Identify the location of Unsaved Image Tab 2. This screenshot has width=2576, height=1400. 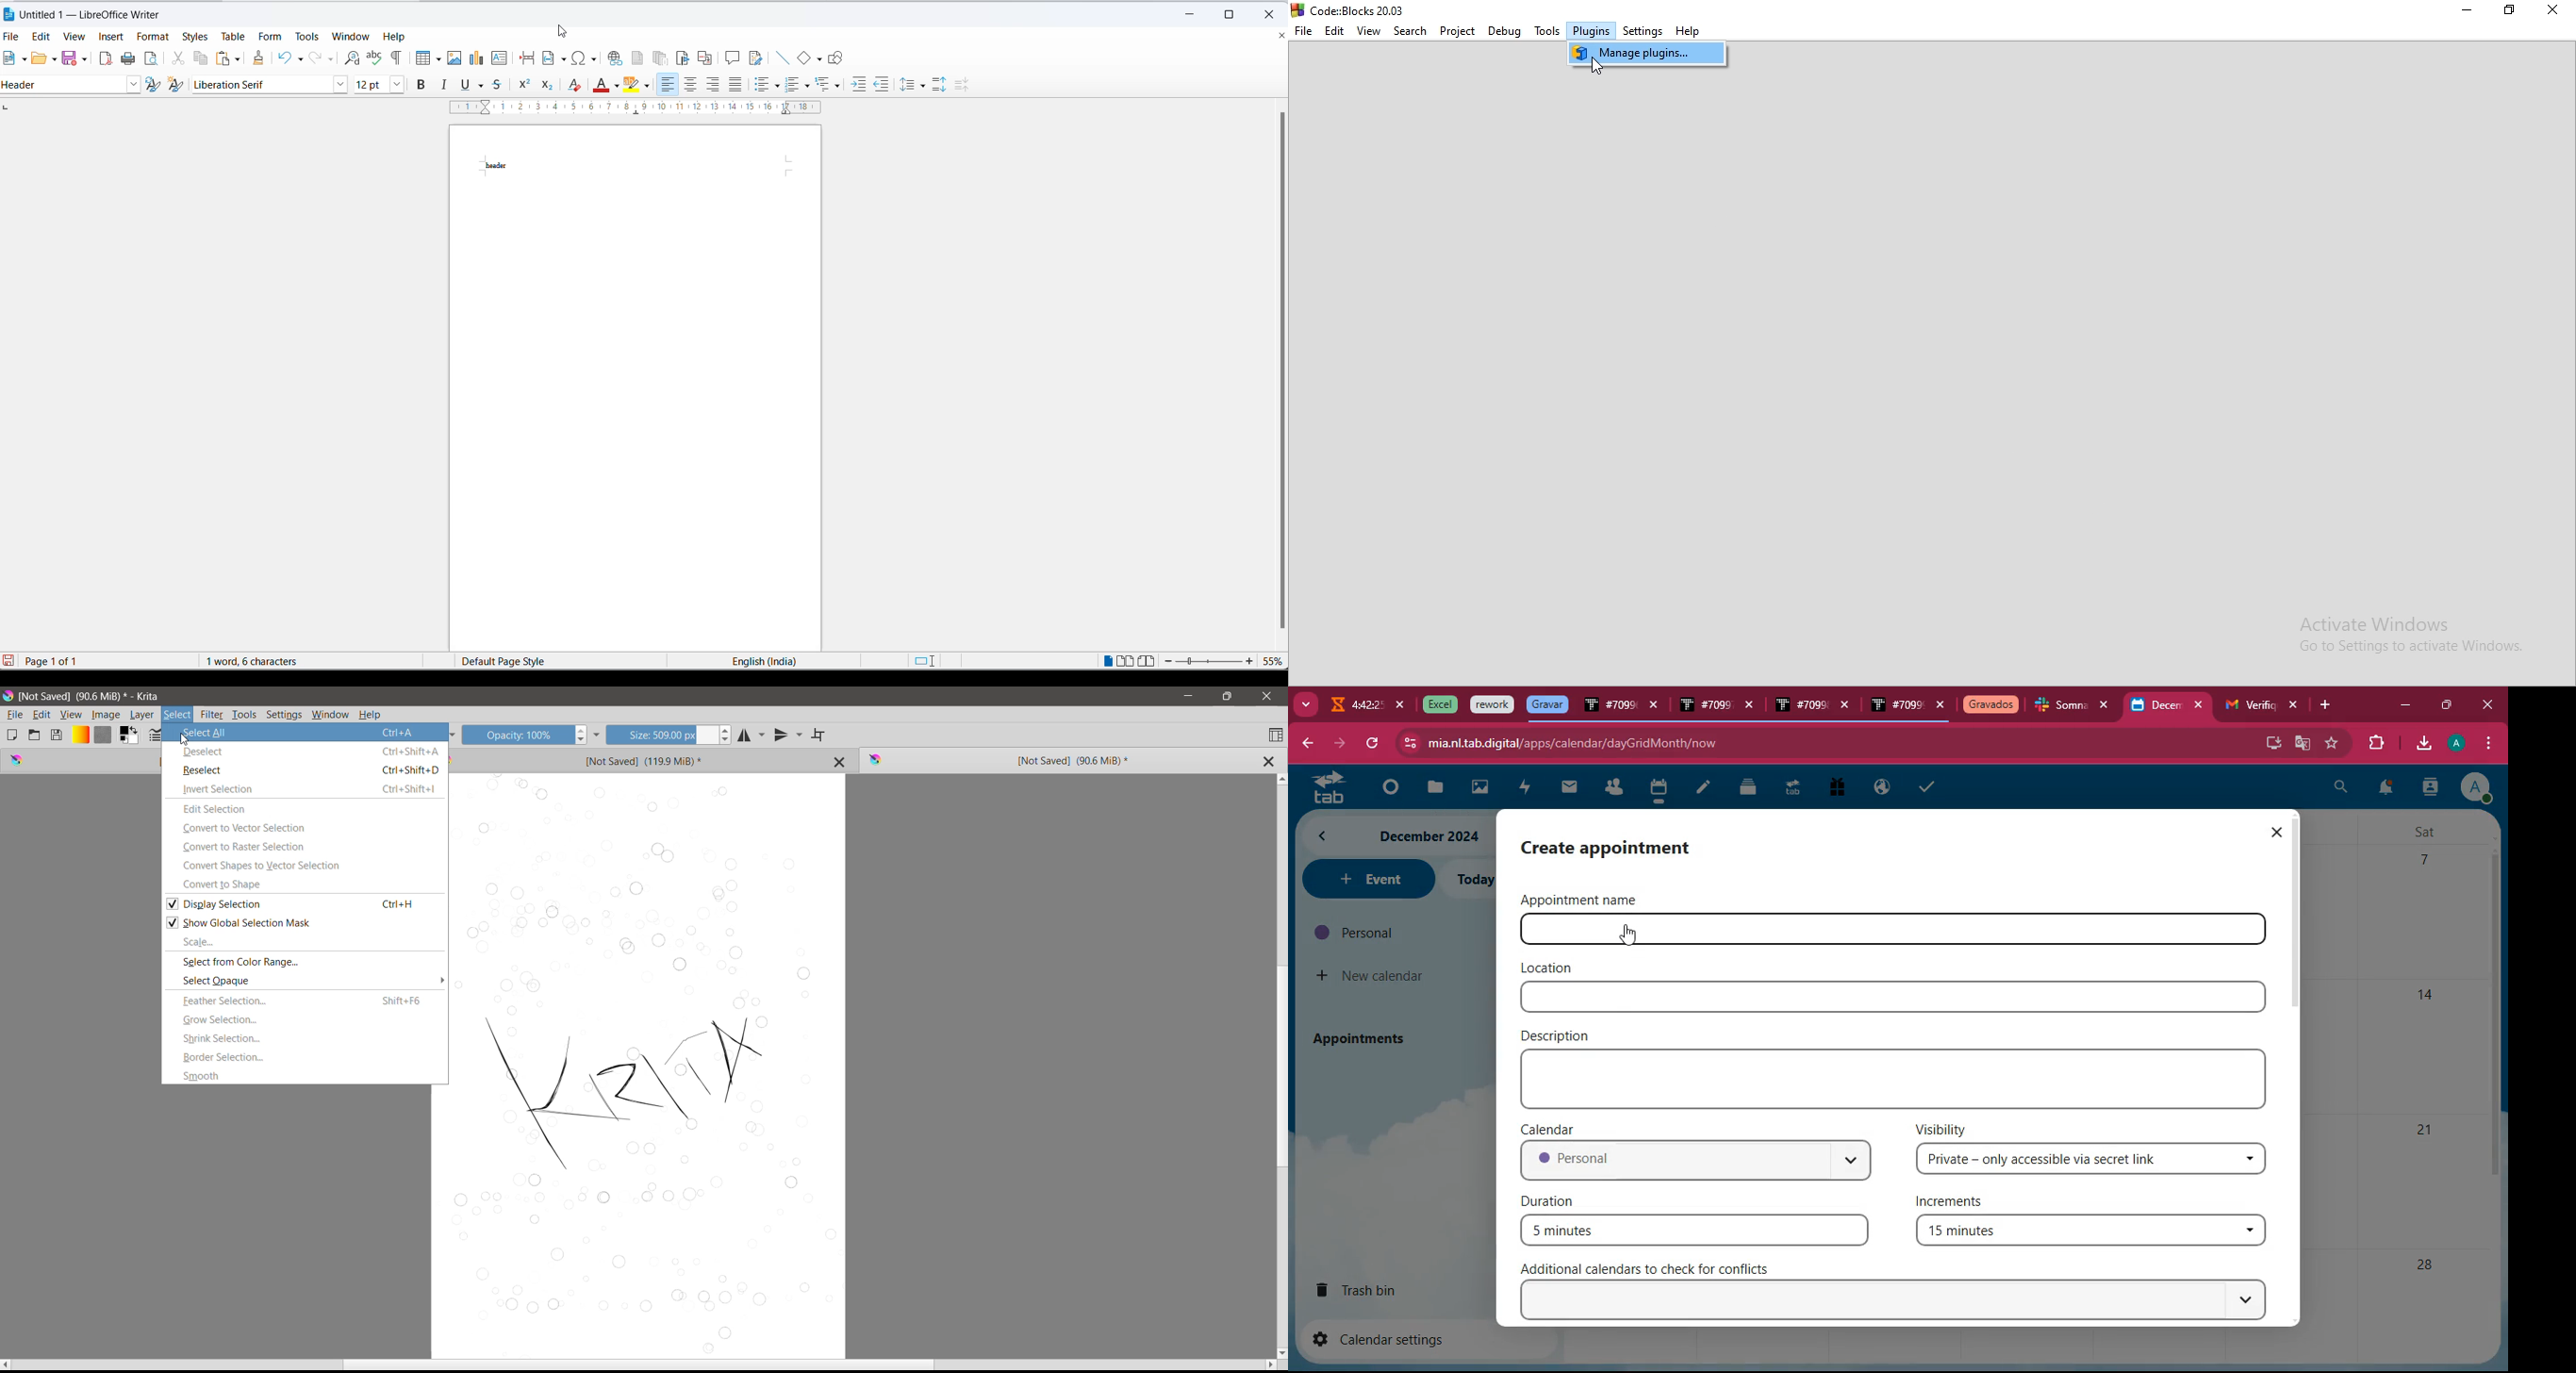
(629, 760).